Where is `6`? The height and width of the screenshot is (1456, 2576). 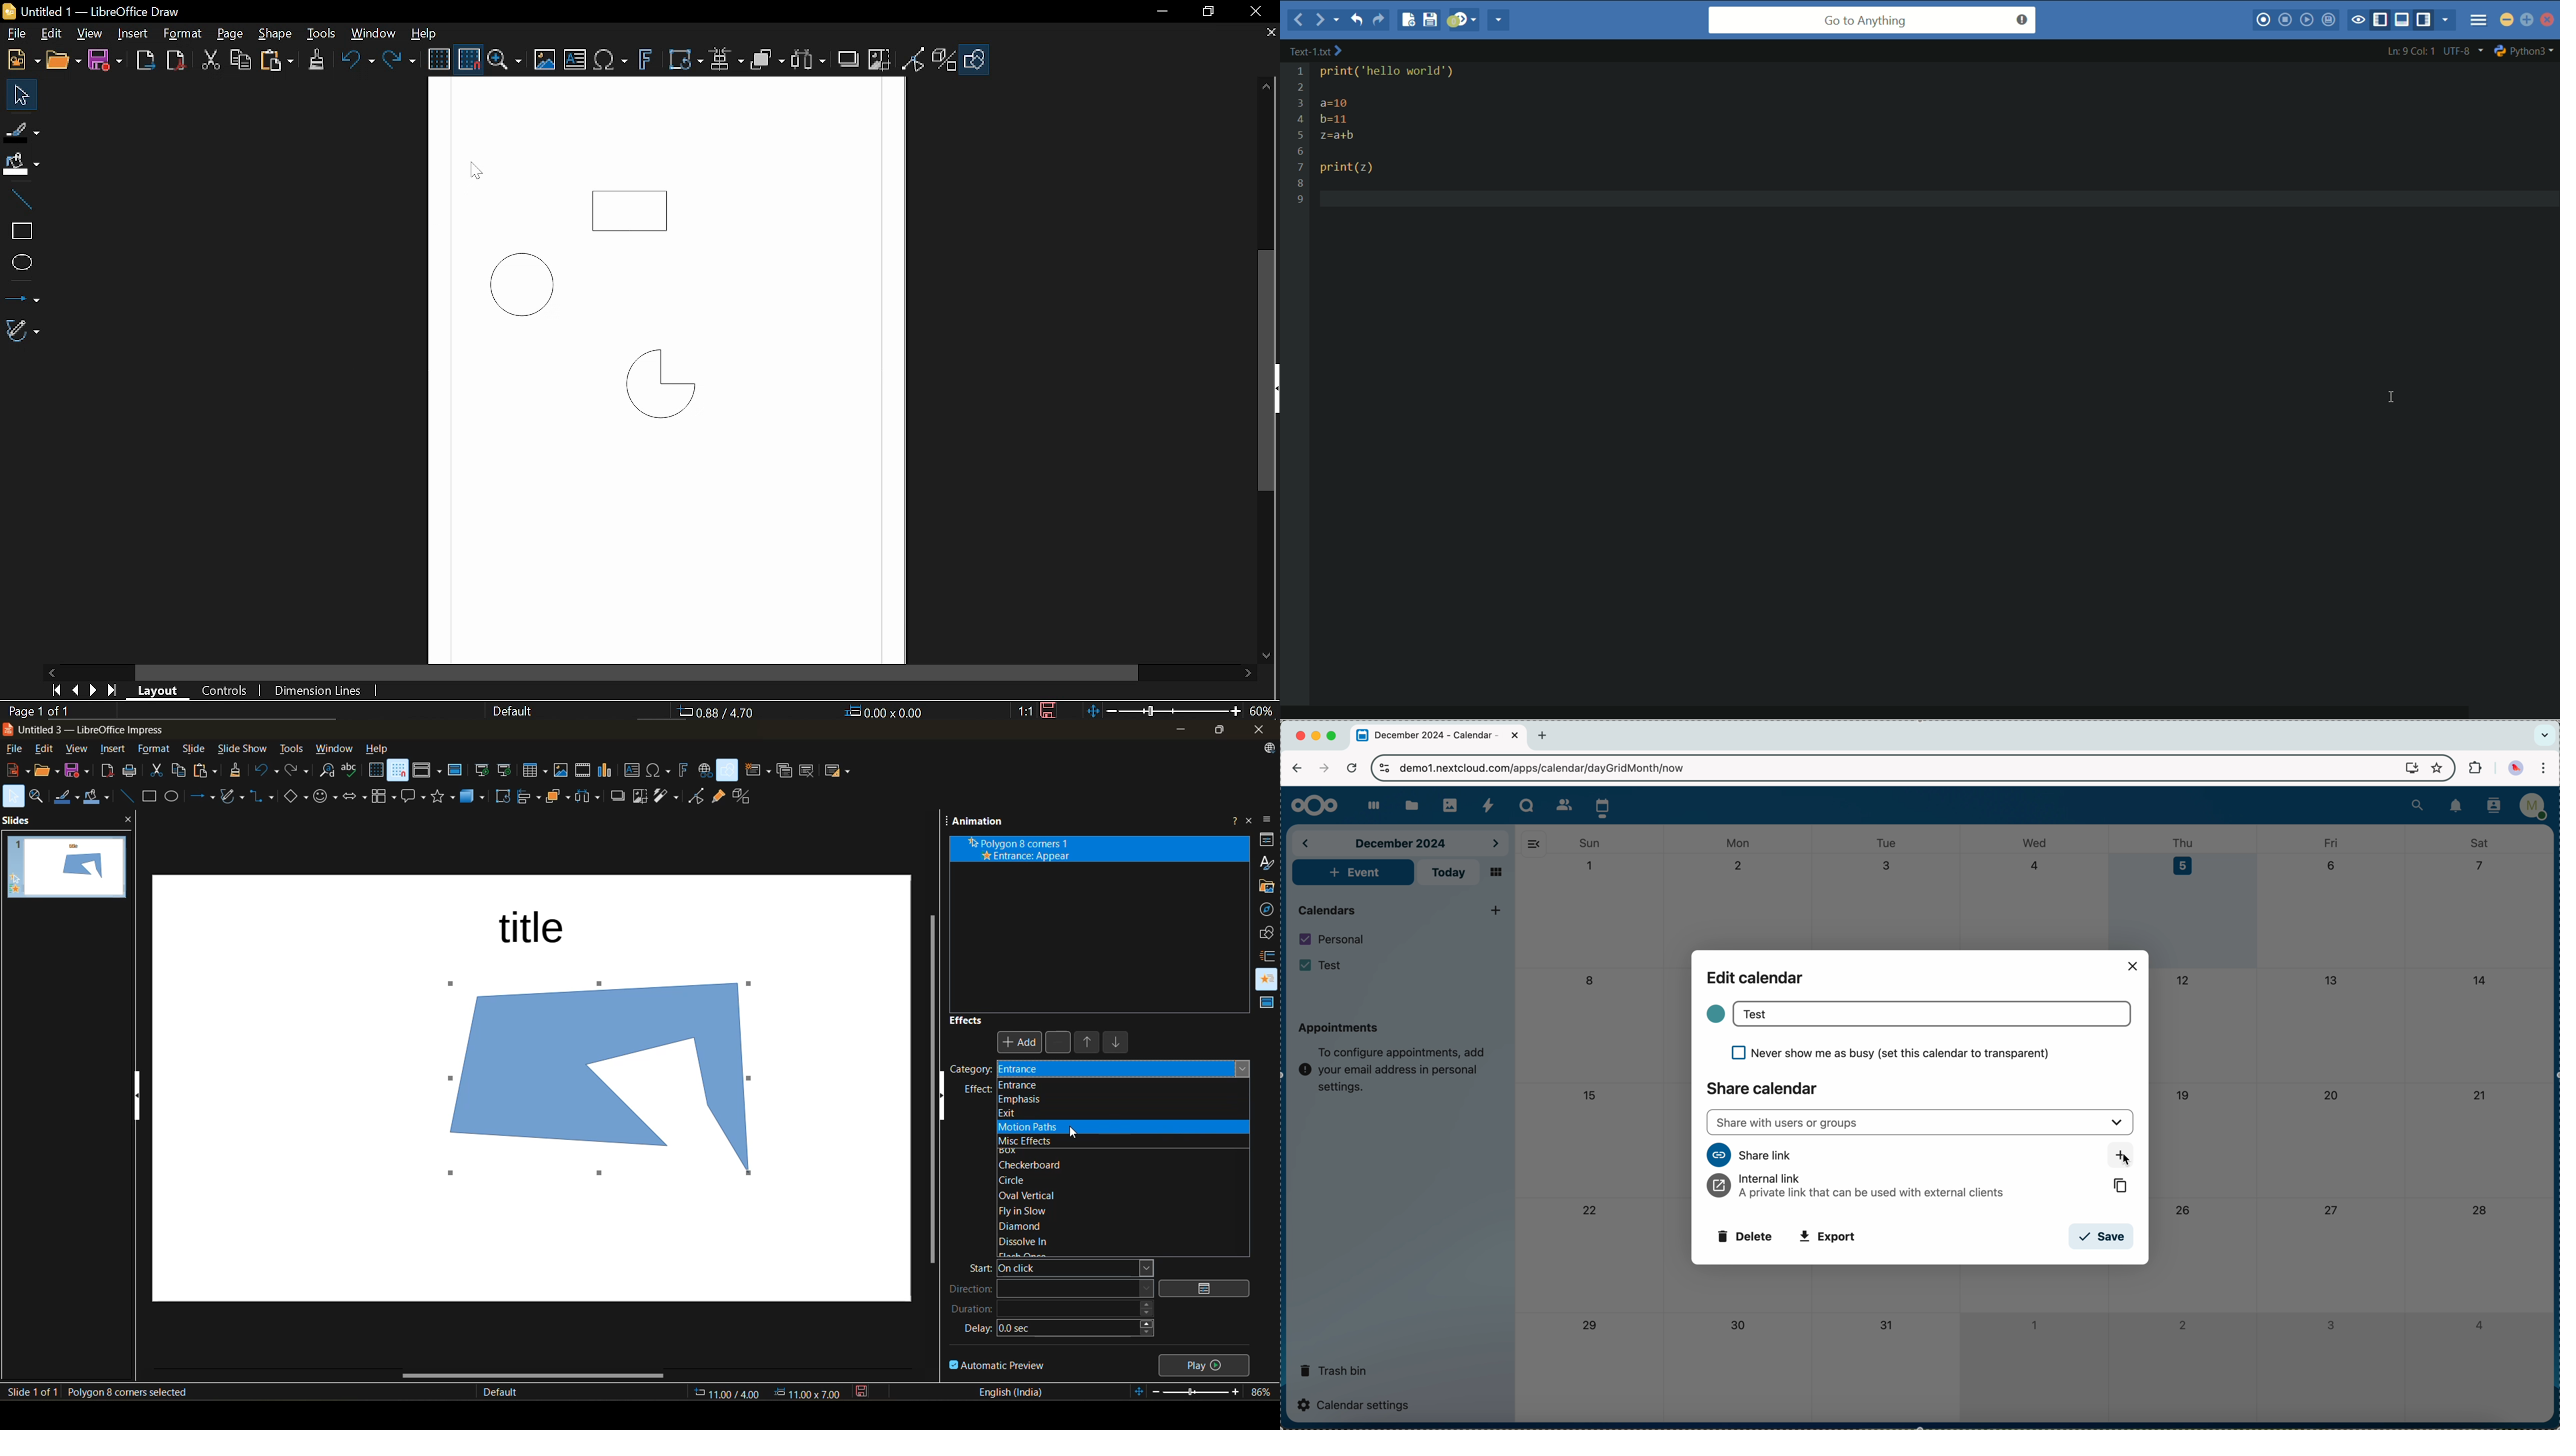 6 is located at coordinates (2331, 864).